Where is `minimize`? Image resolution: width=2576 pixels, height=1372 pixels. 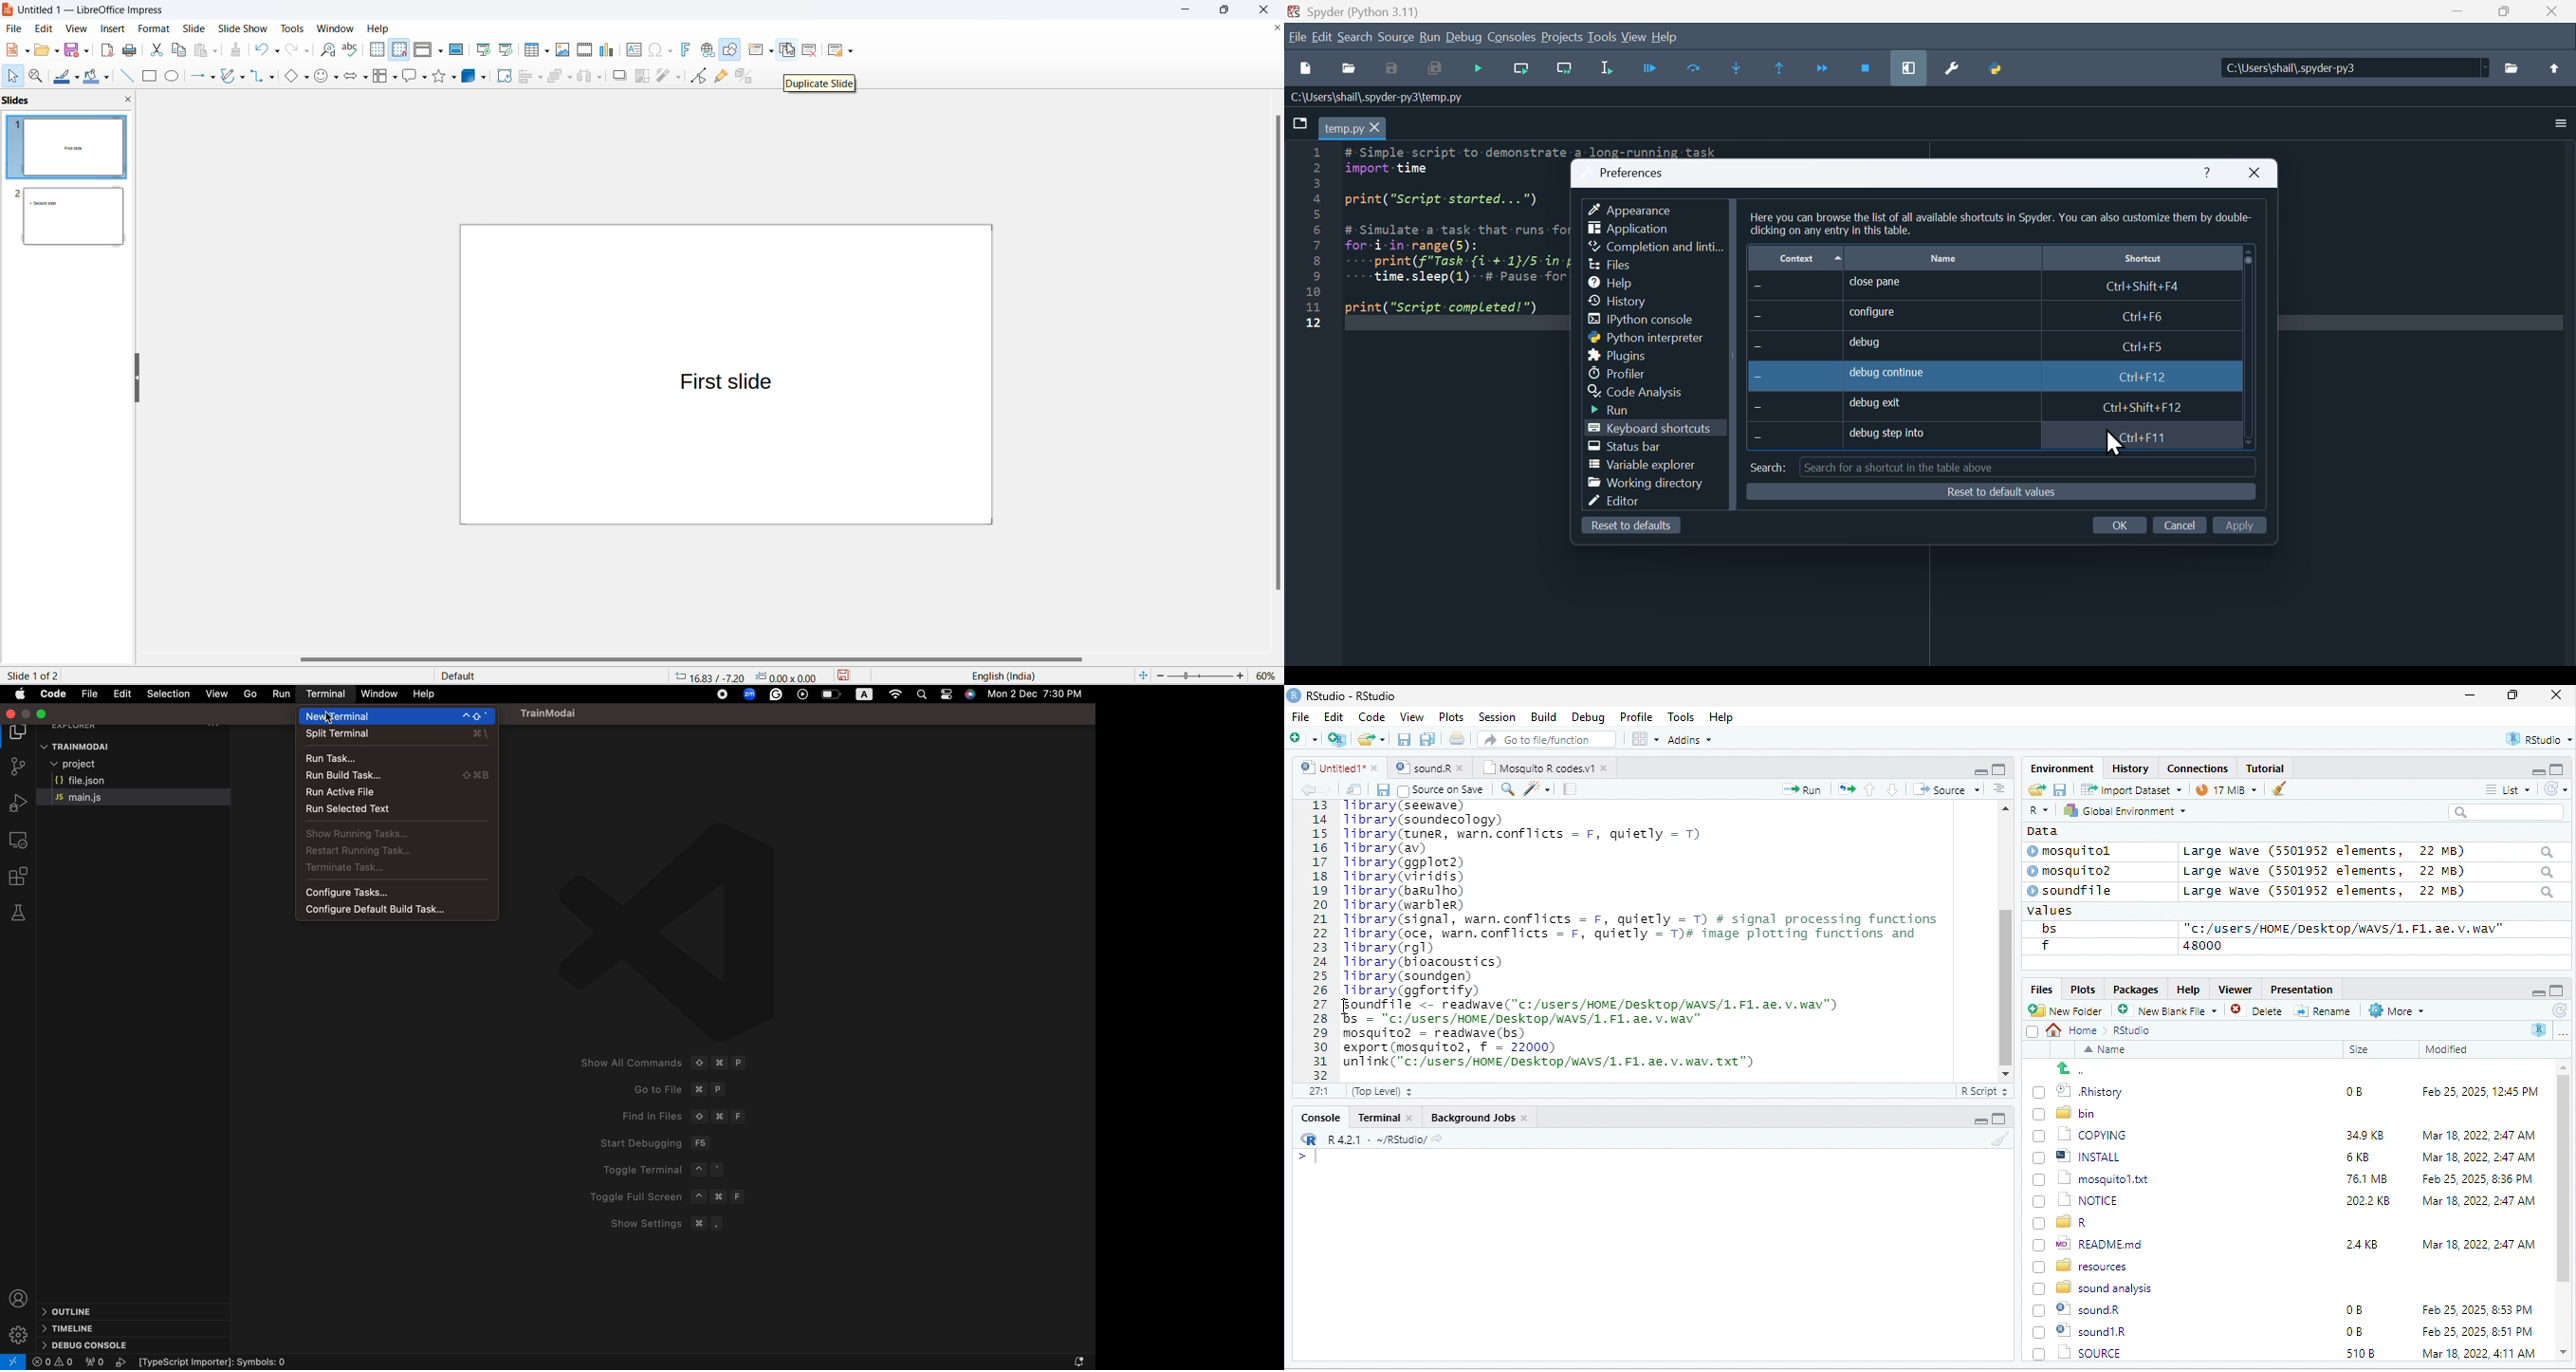 minimize is located at coordinates (2530, 770).